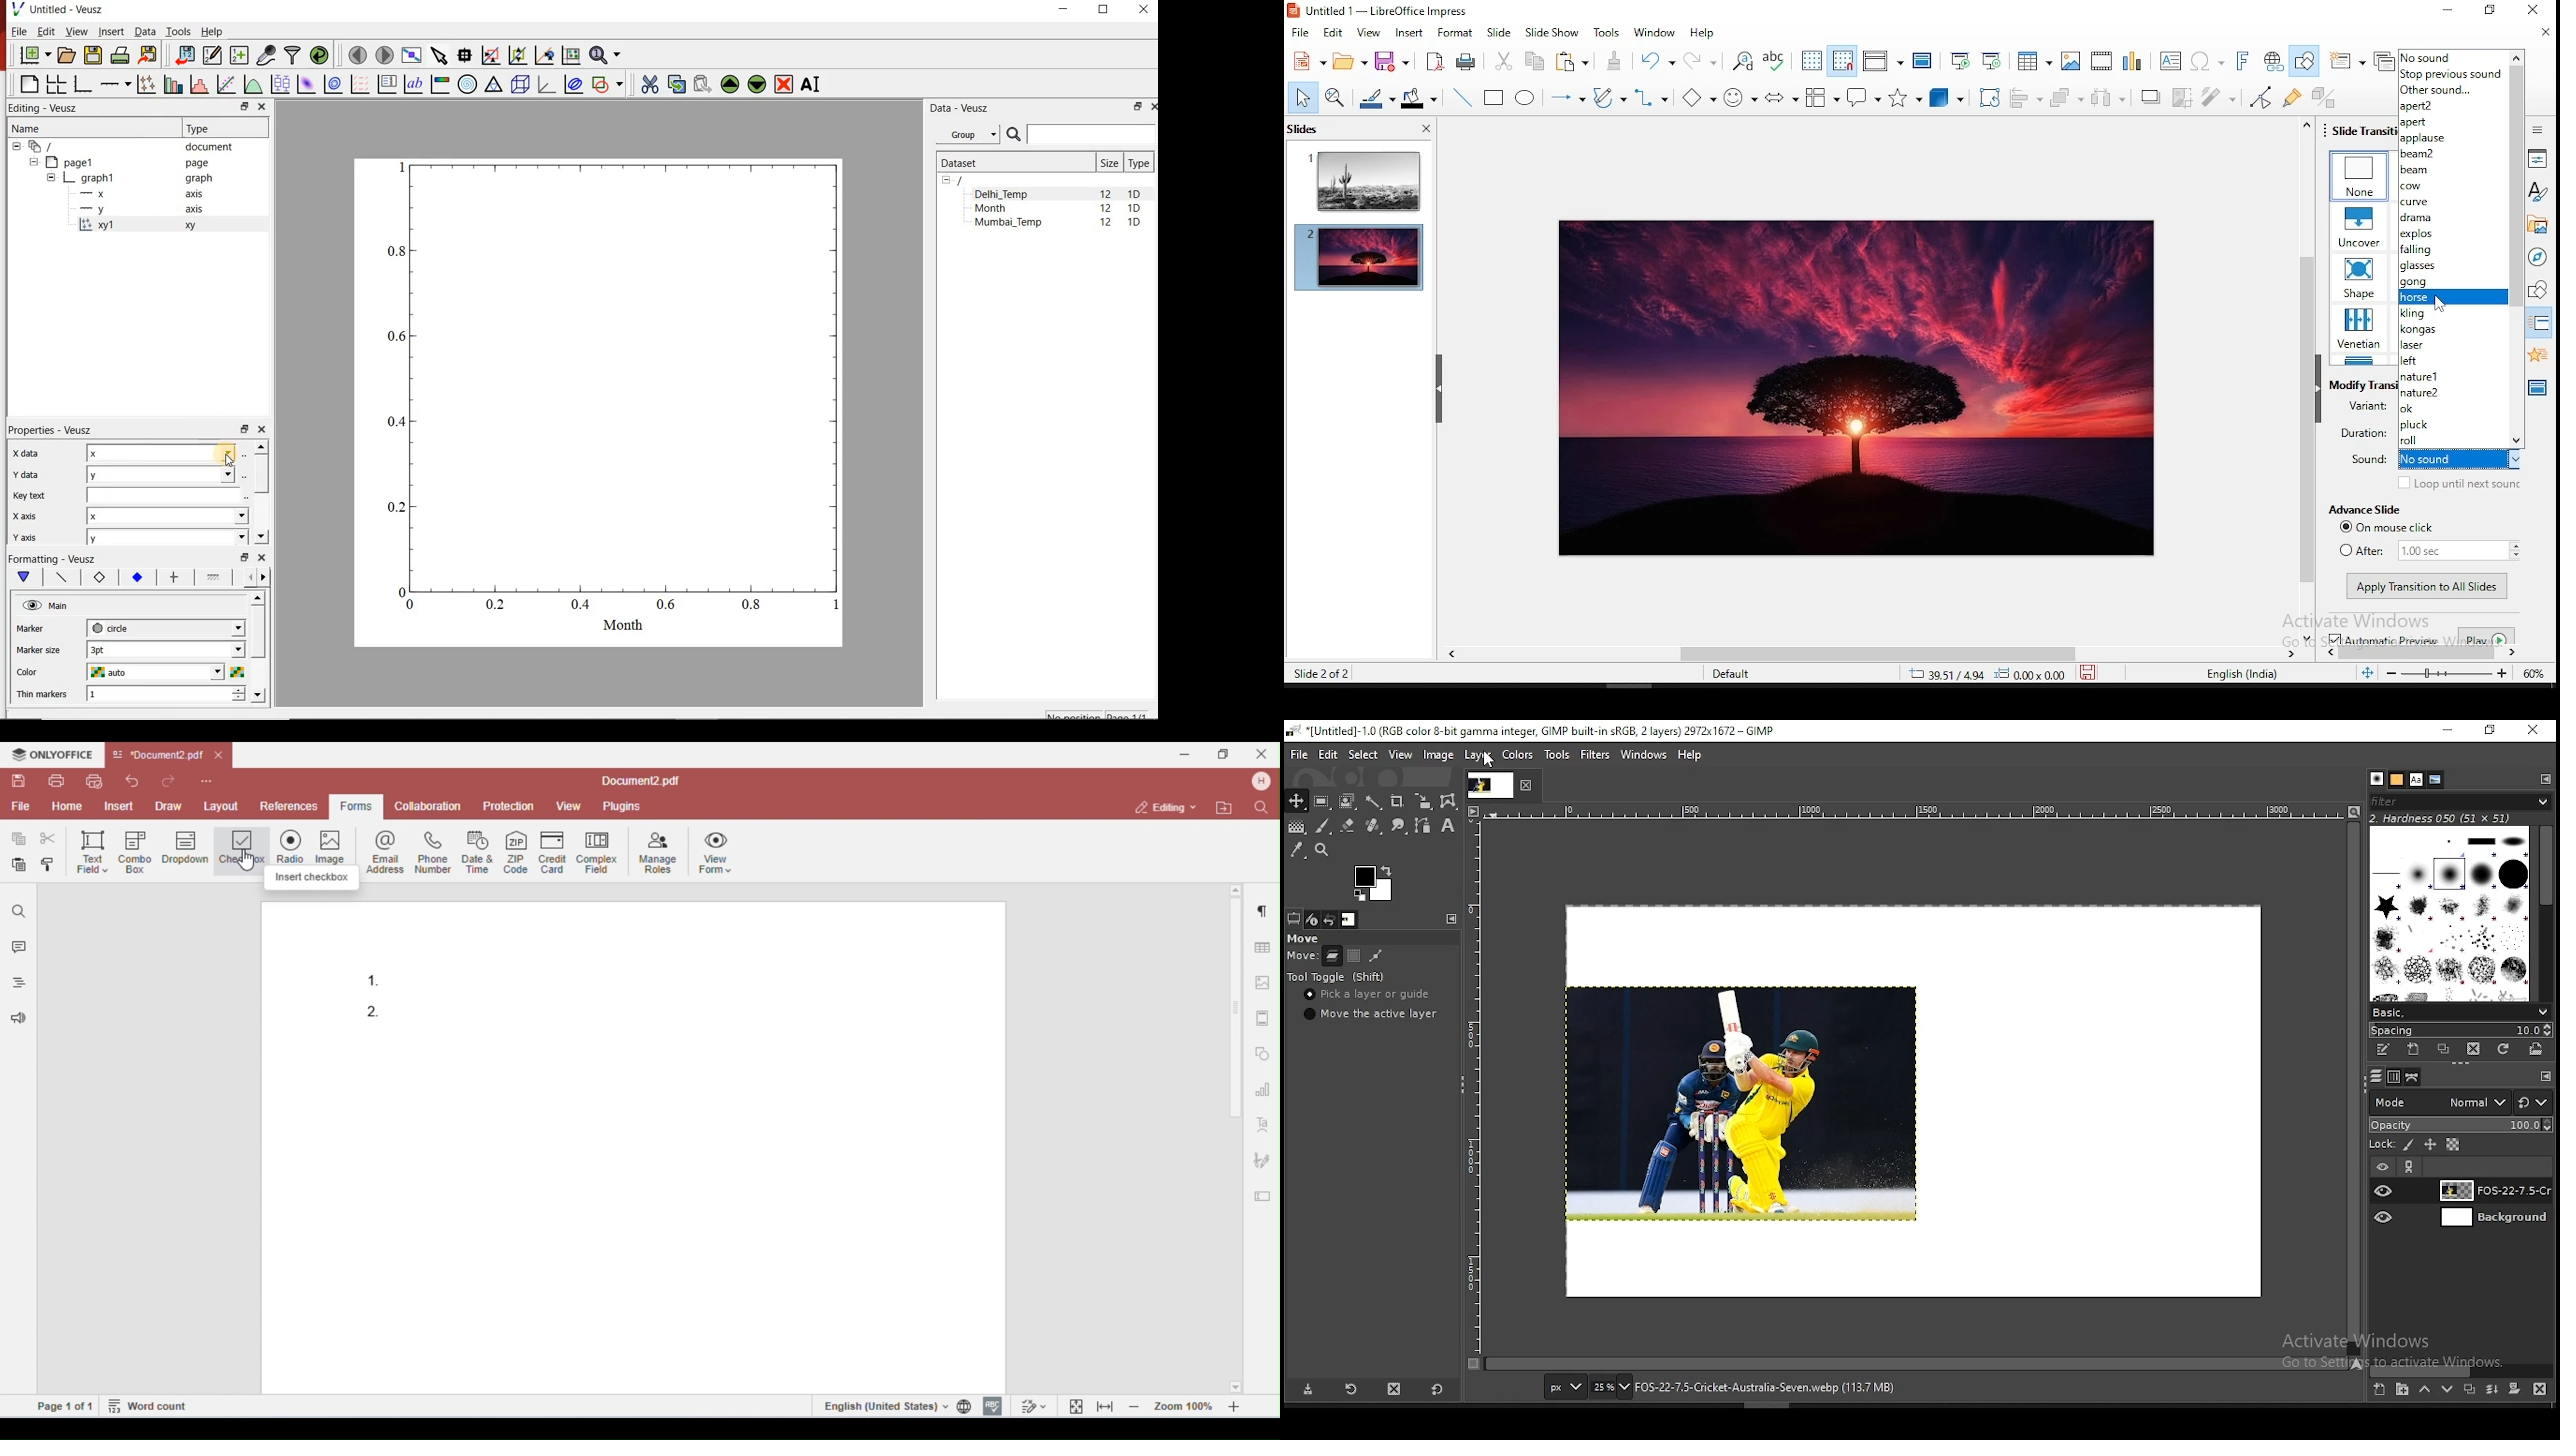 The image size is (2576, 1456). Describe the element at coordinates (571, 56) in the screenshot. I see `click to reset graph axes` at that location.